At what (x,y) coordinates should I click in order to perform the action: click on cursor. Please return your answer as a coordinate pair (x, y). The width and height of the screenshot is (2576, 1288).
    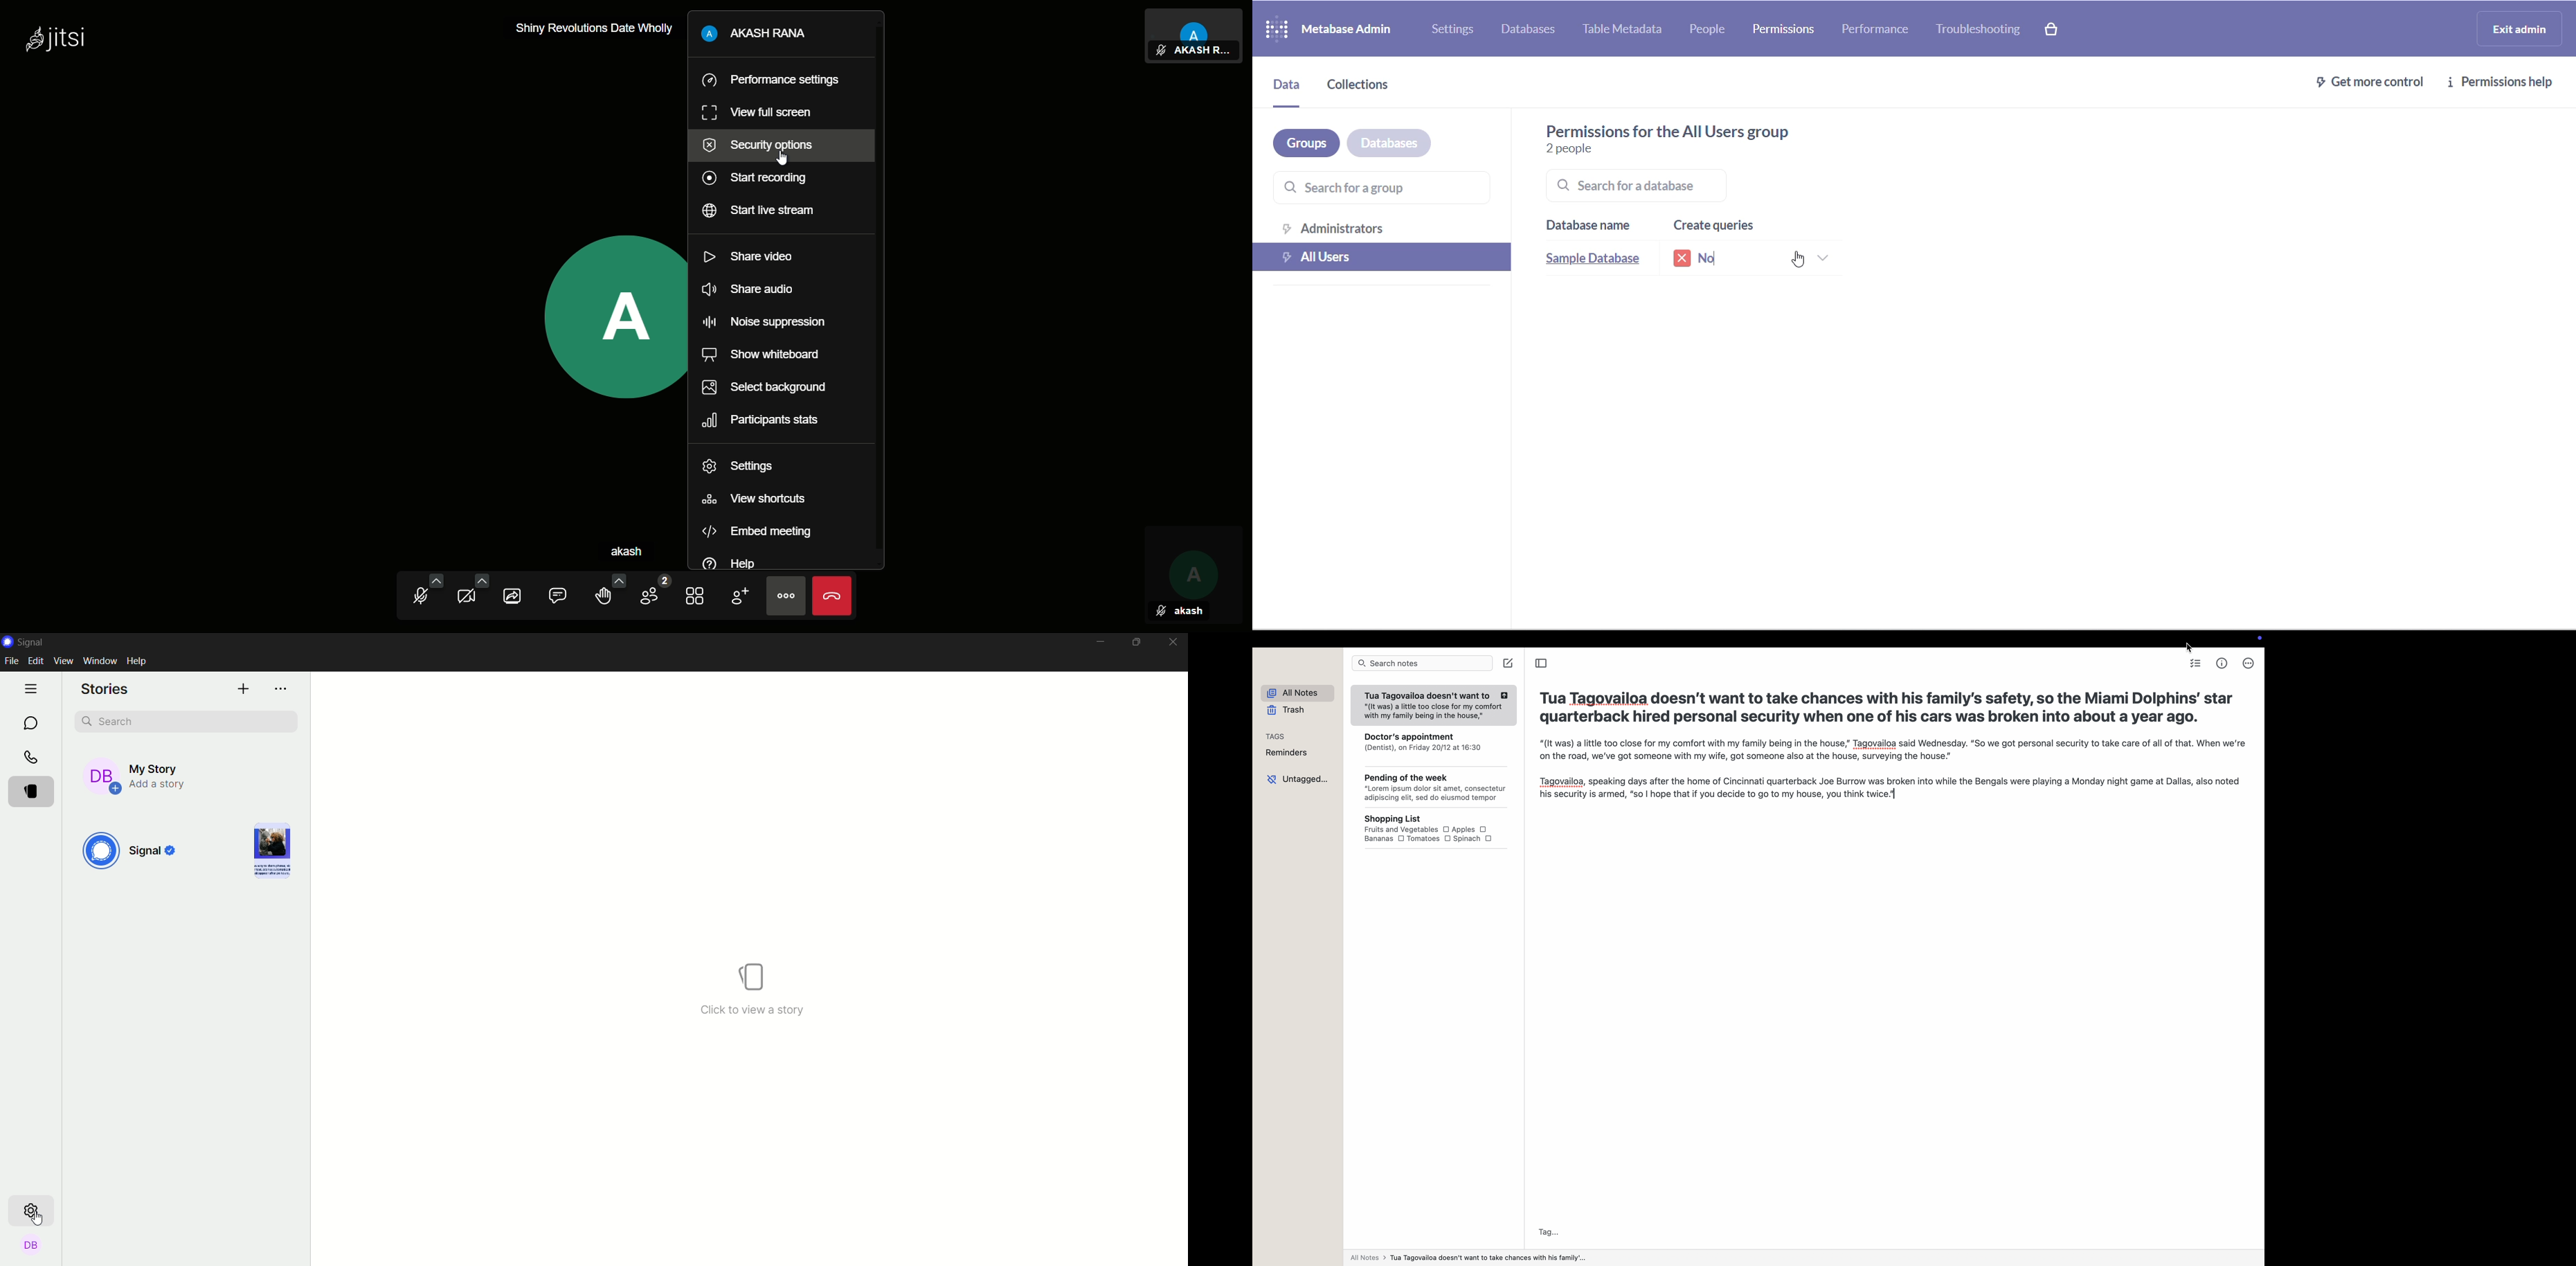
    Looking at the image, I should click on (2189, 646).